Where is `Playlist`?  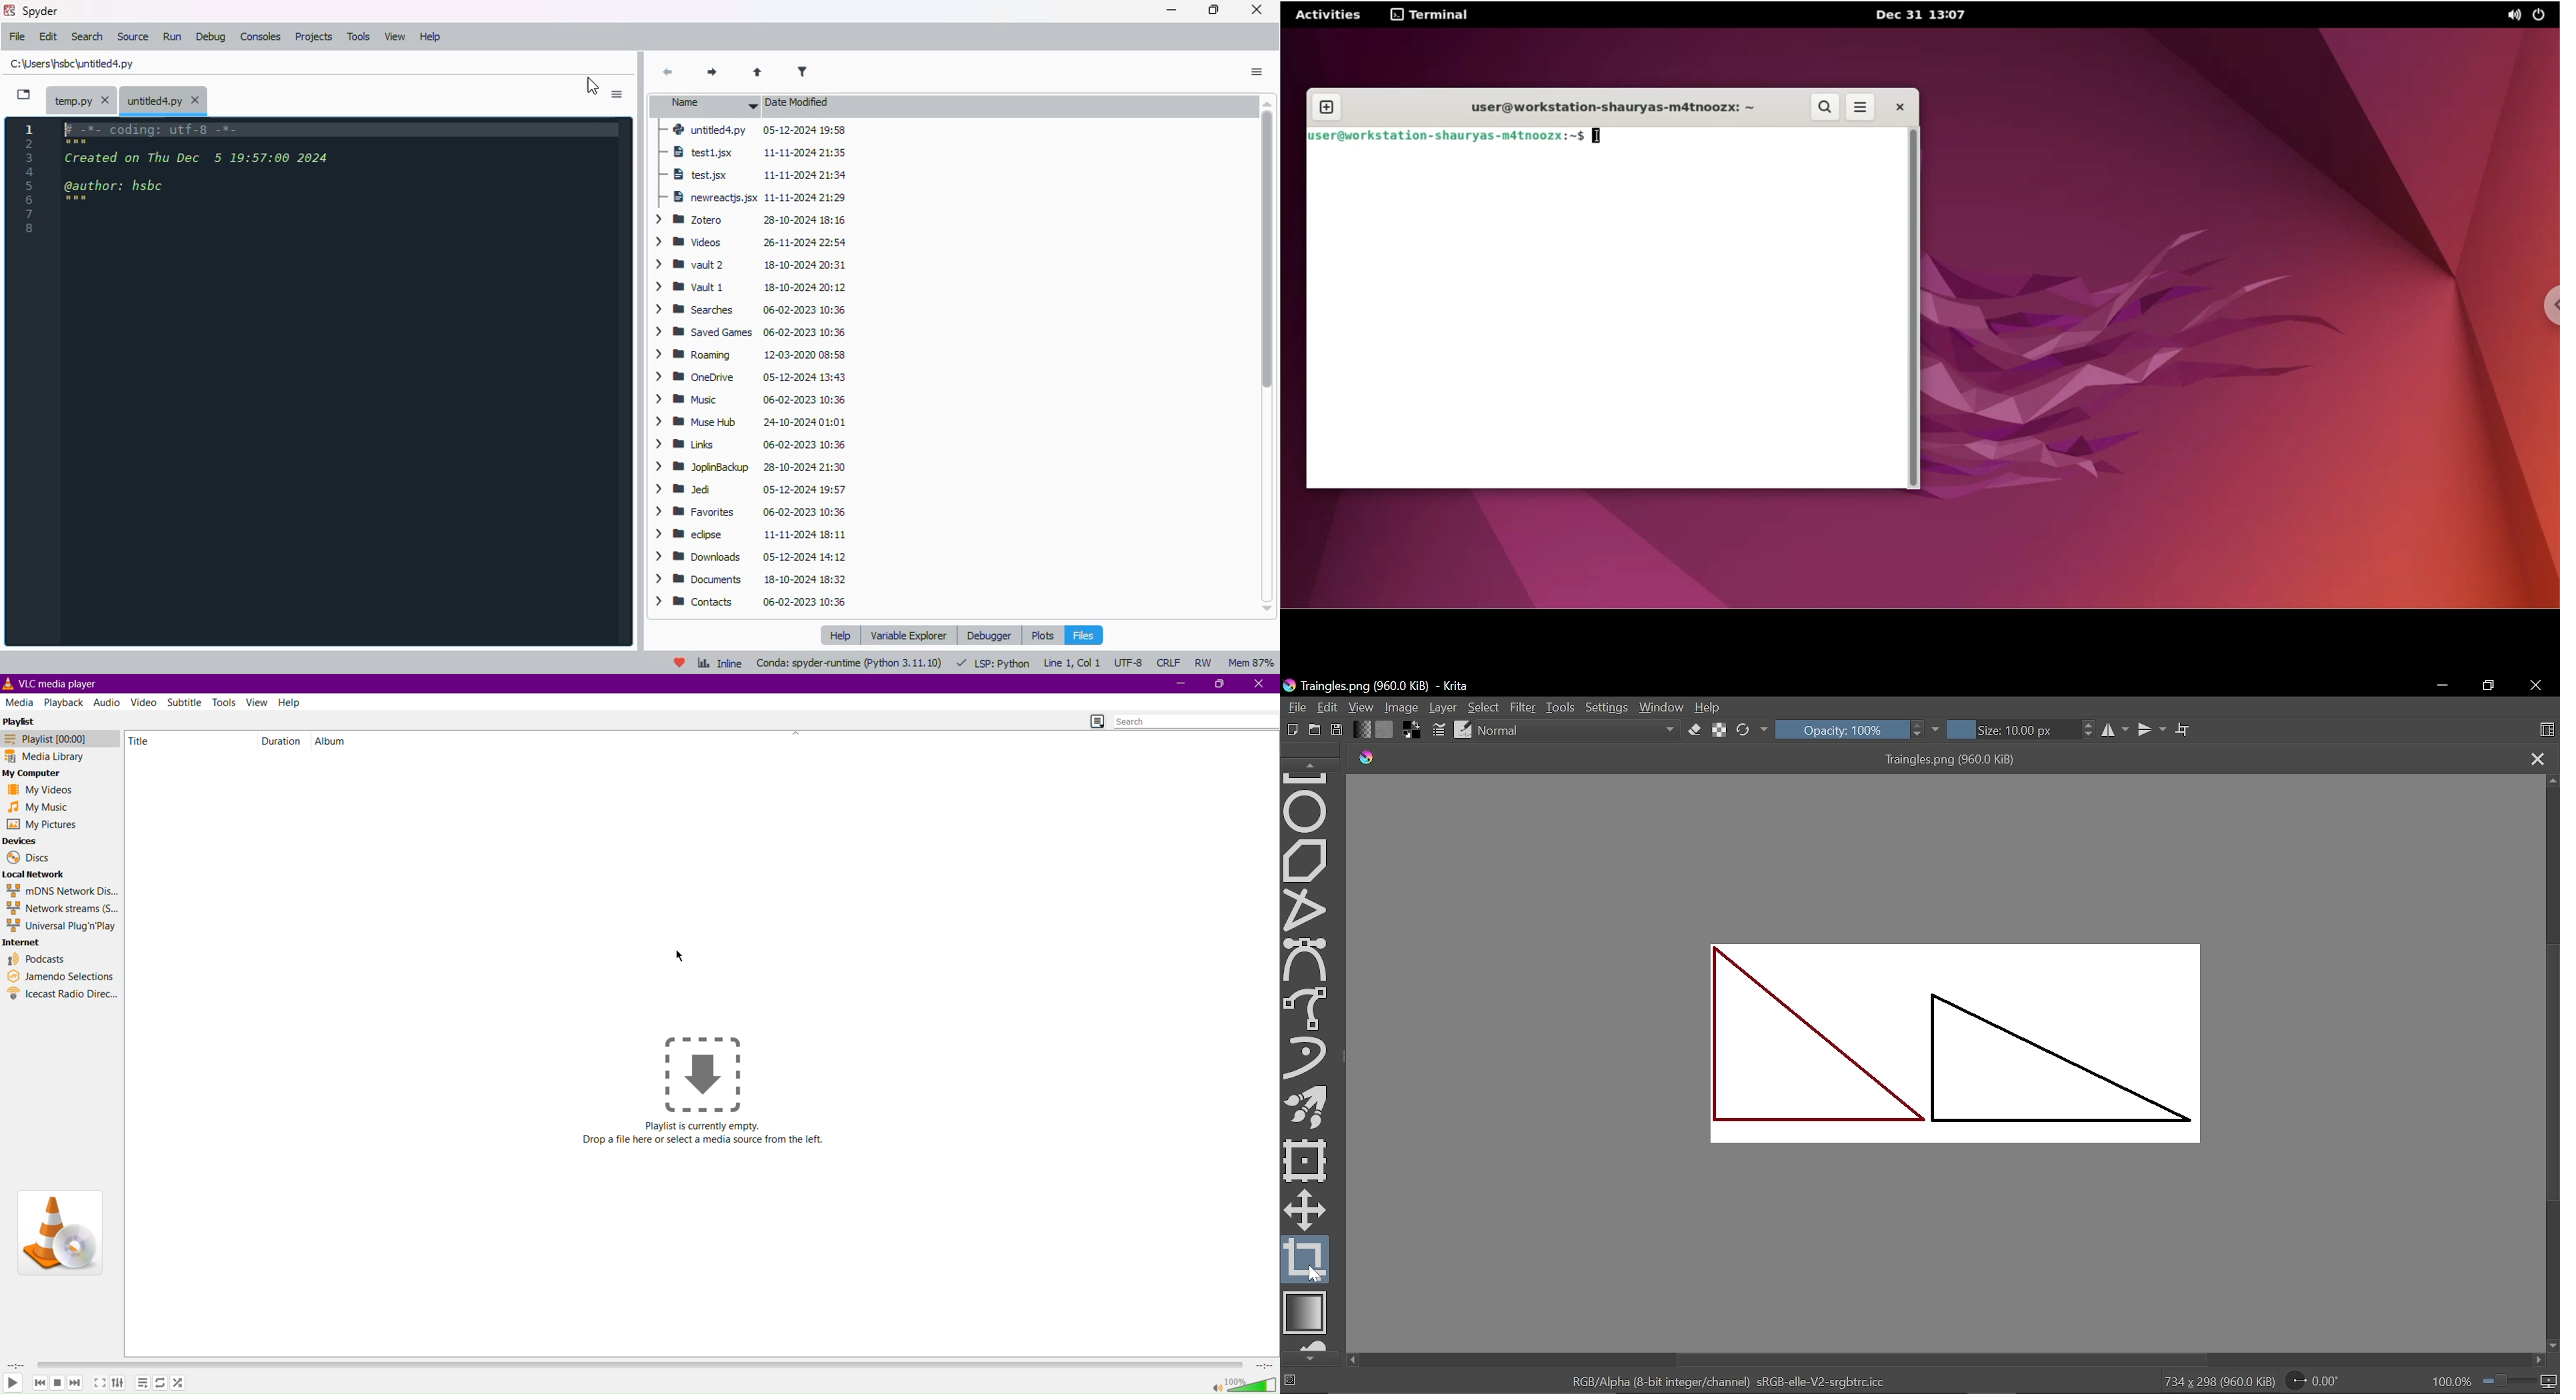
Playlist is located at coordinates (143, 1383).